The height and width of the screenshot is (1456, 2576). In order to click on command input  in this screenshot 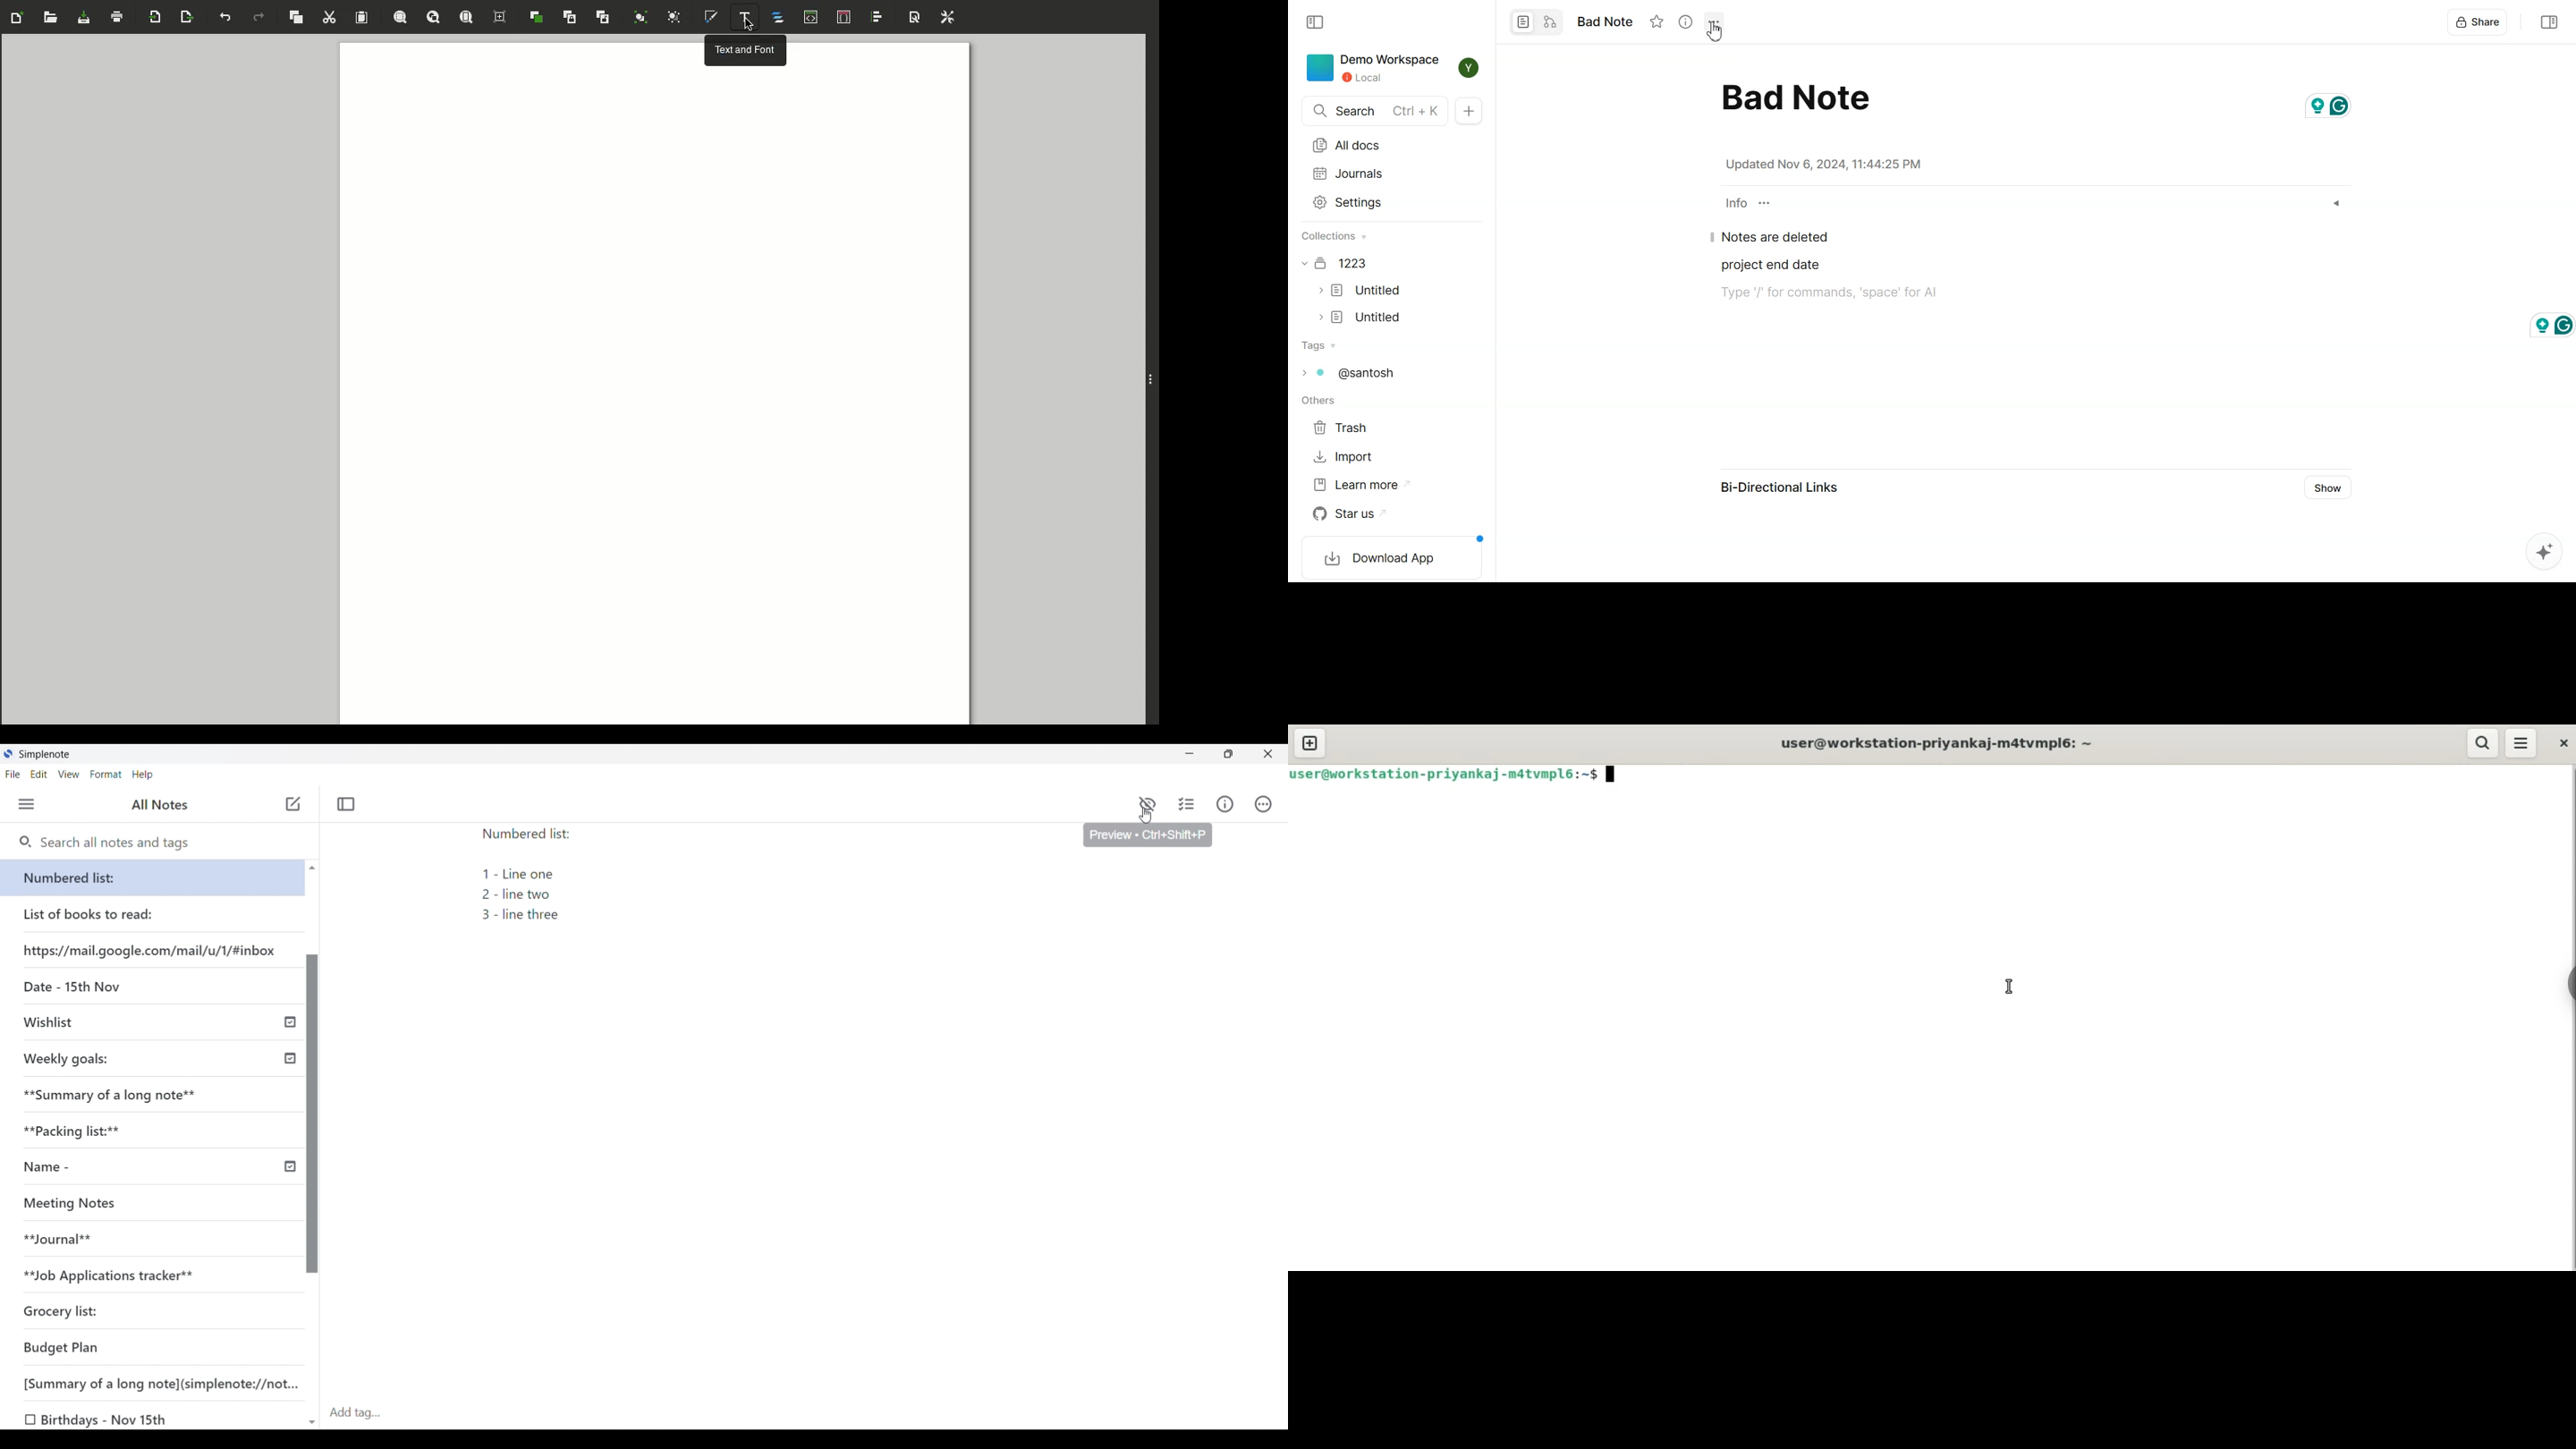, I will do `click(2099, 776)`.